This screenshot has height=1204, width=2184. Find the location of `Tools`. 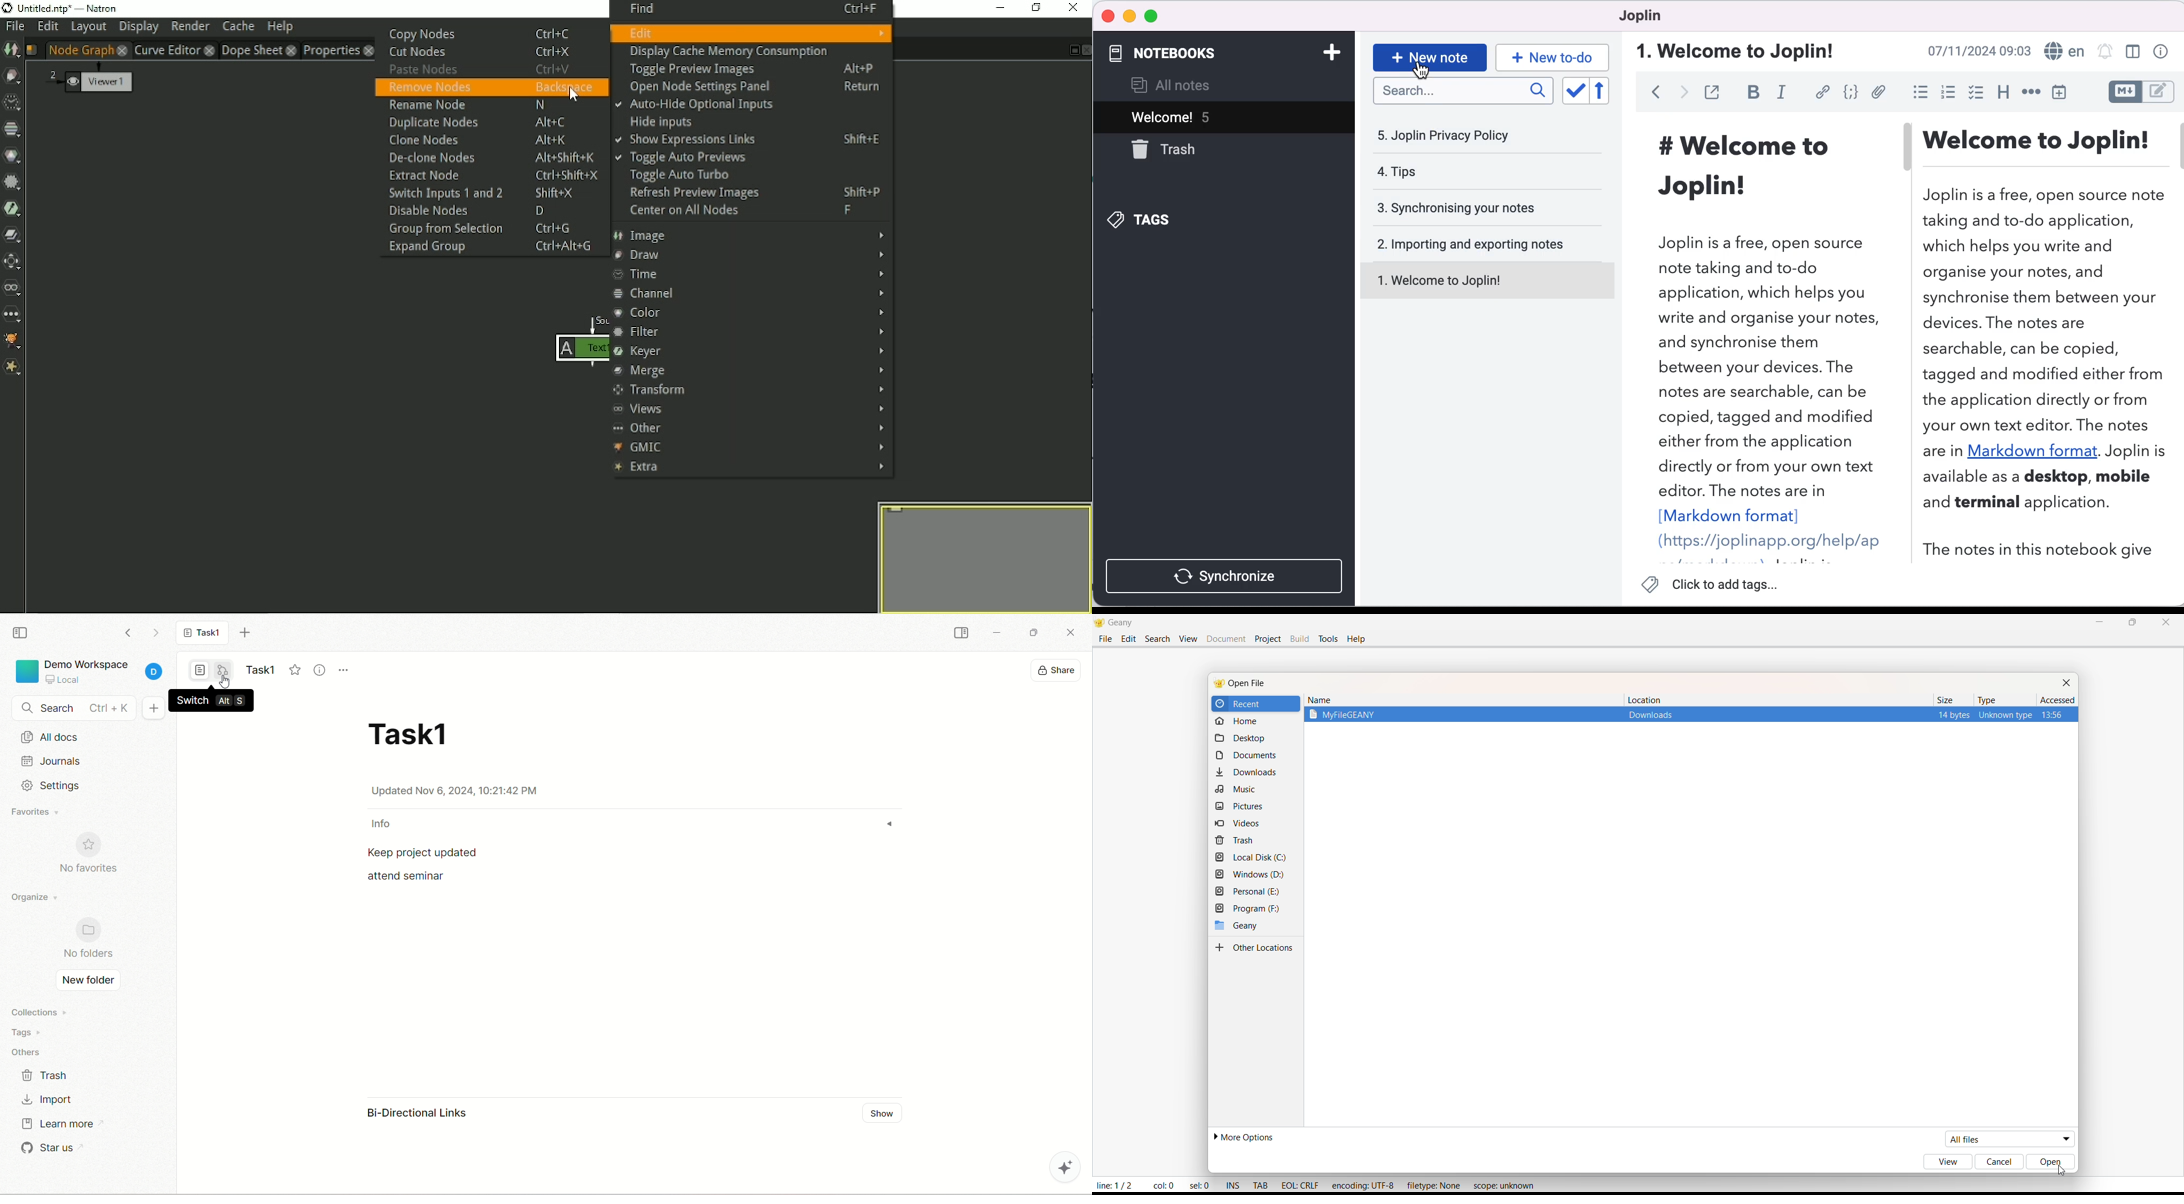

Tools is located at coordinates (1329, 638).